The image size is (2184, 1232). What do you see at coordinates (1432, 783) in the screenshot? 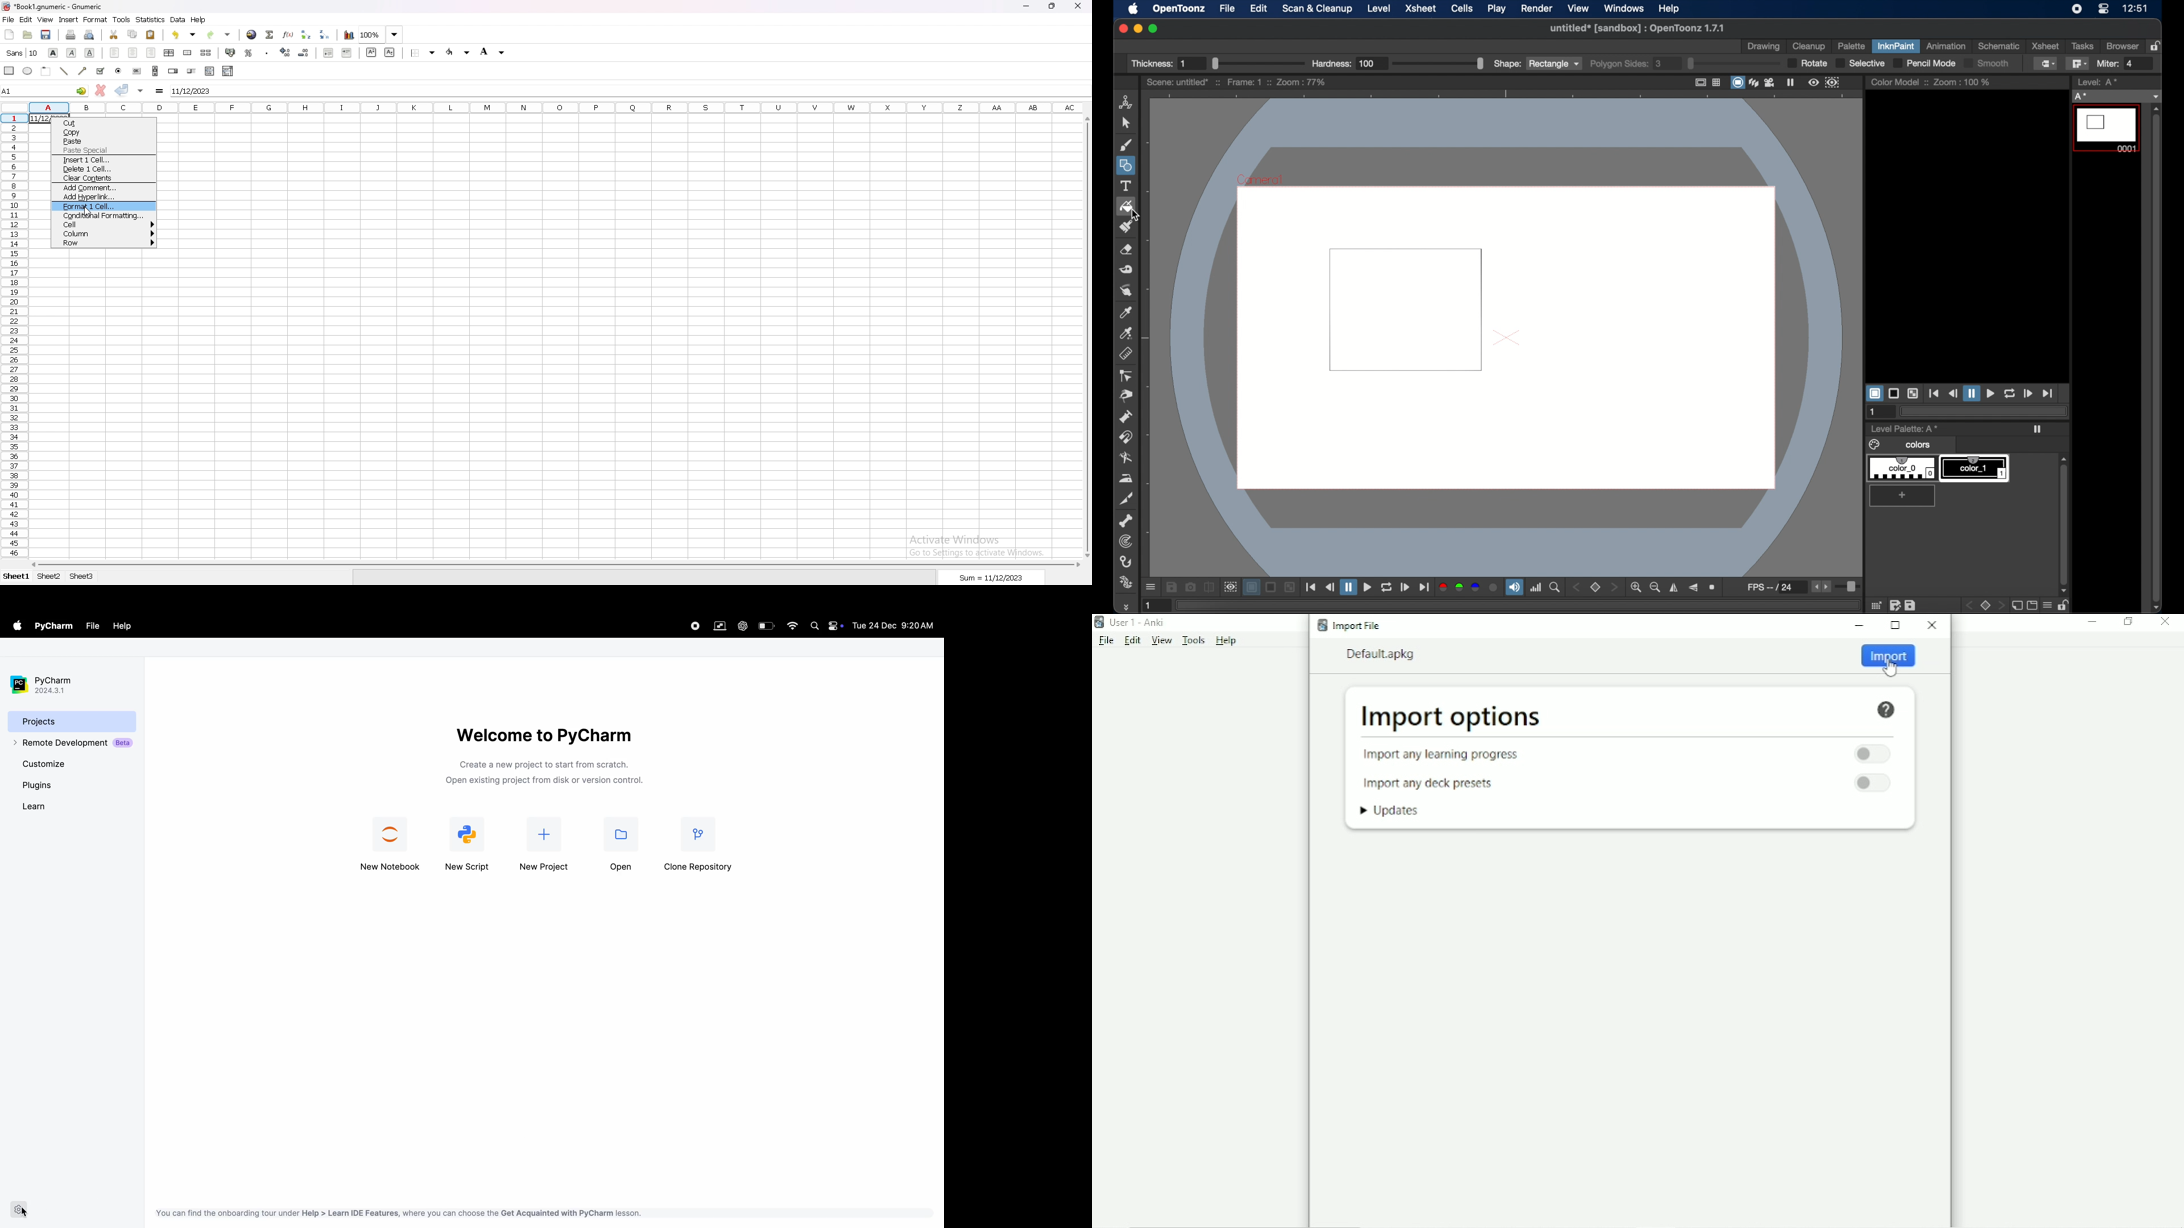
I see `Import any deck presets` at bounding box center [1432, 783].